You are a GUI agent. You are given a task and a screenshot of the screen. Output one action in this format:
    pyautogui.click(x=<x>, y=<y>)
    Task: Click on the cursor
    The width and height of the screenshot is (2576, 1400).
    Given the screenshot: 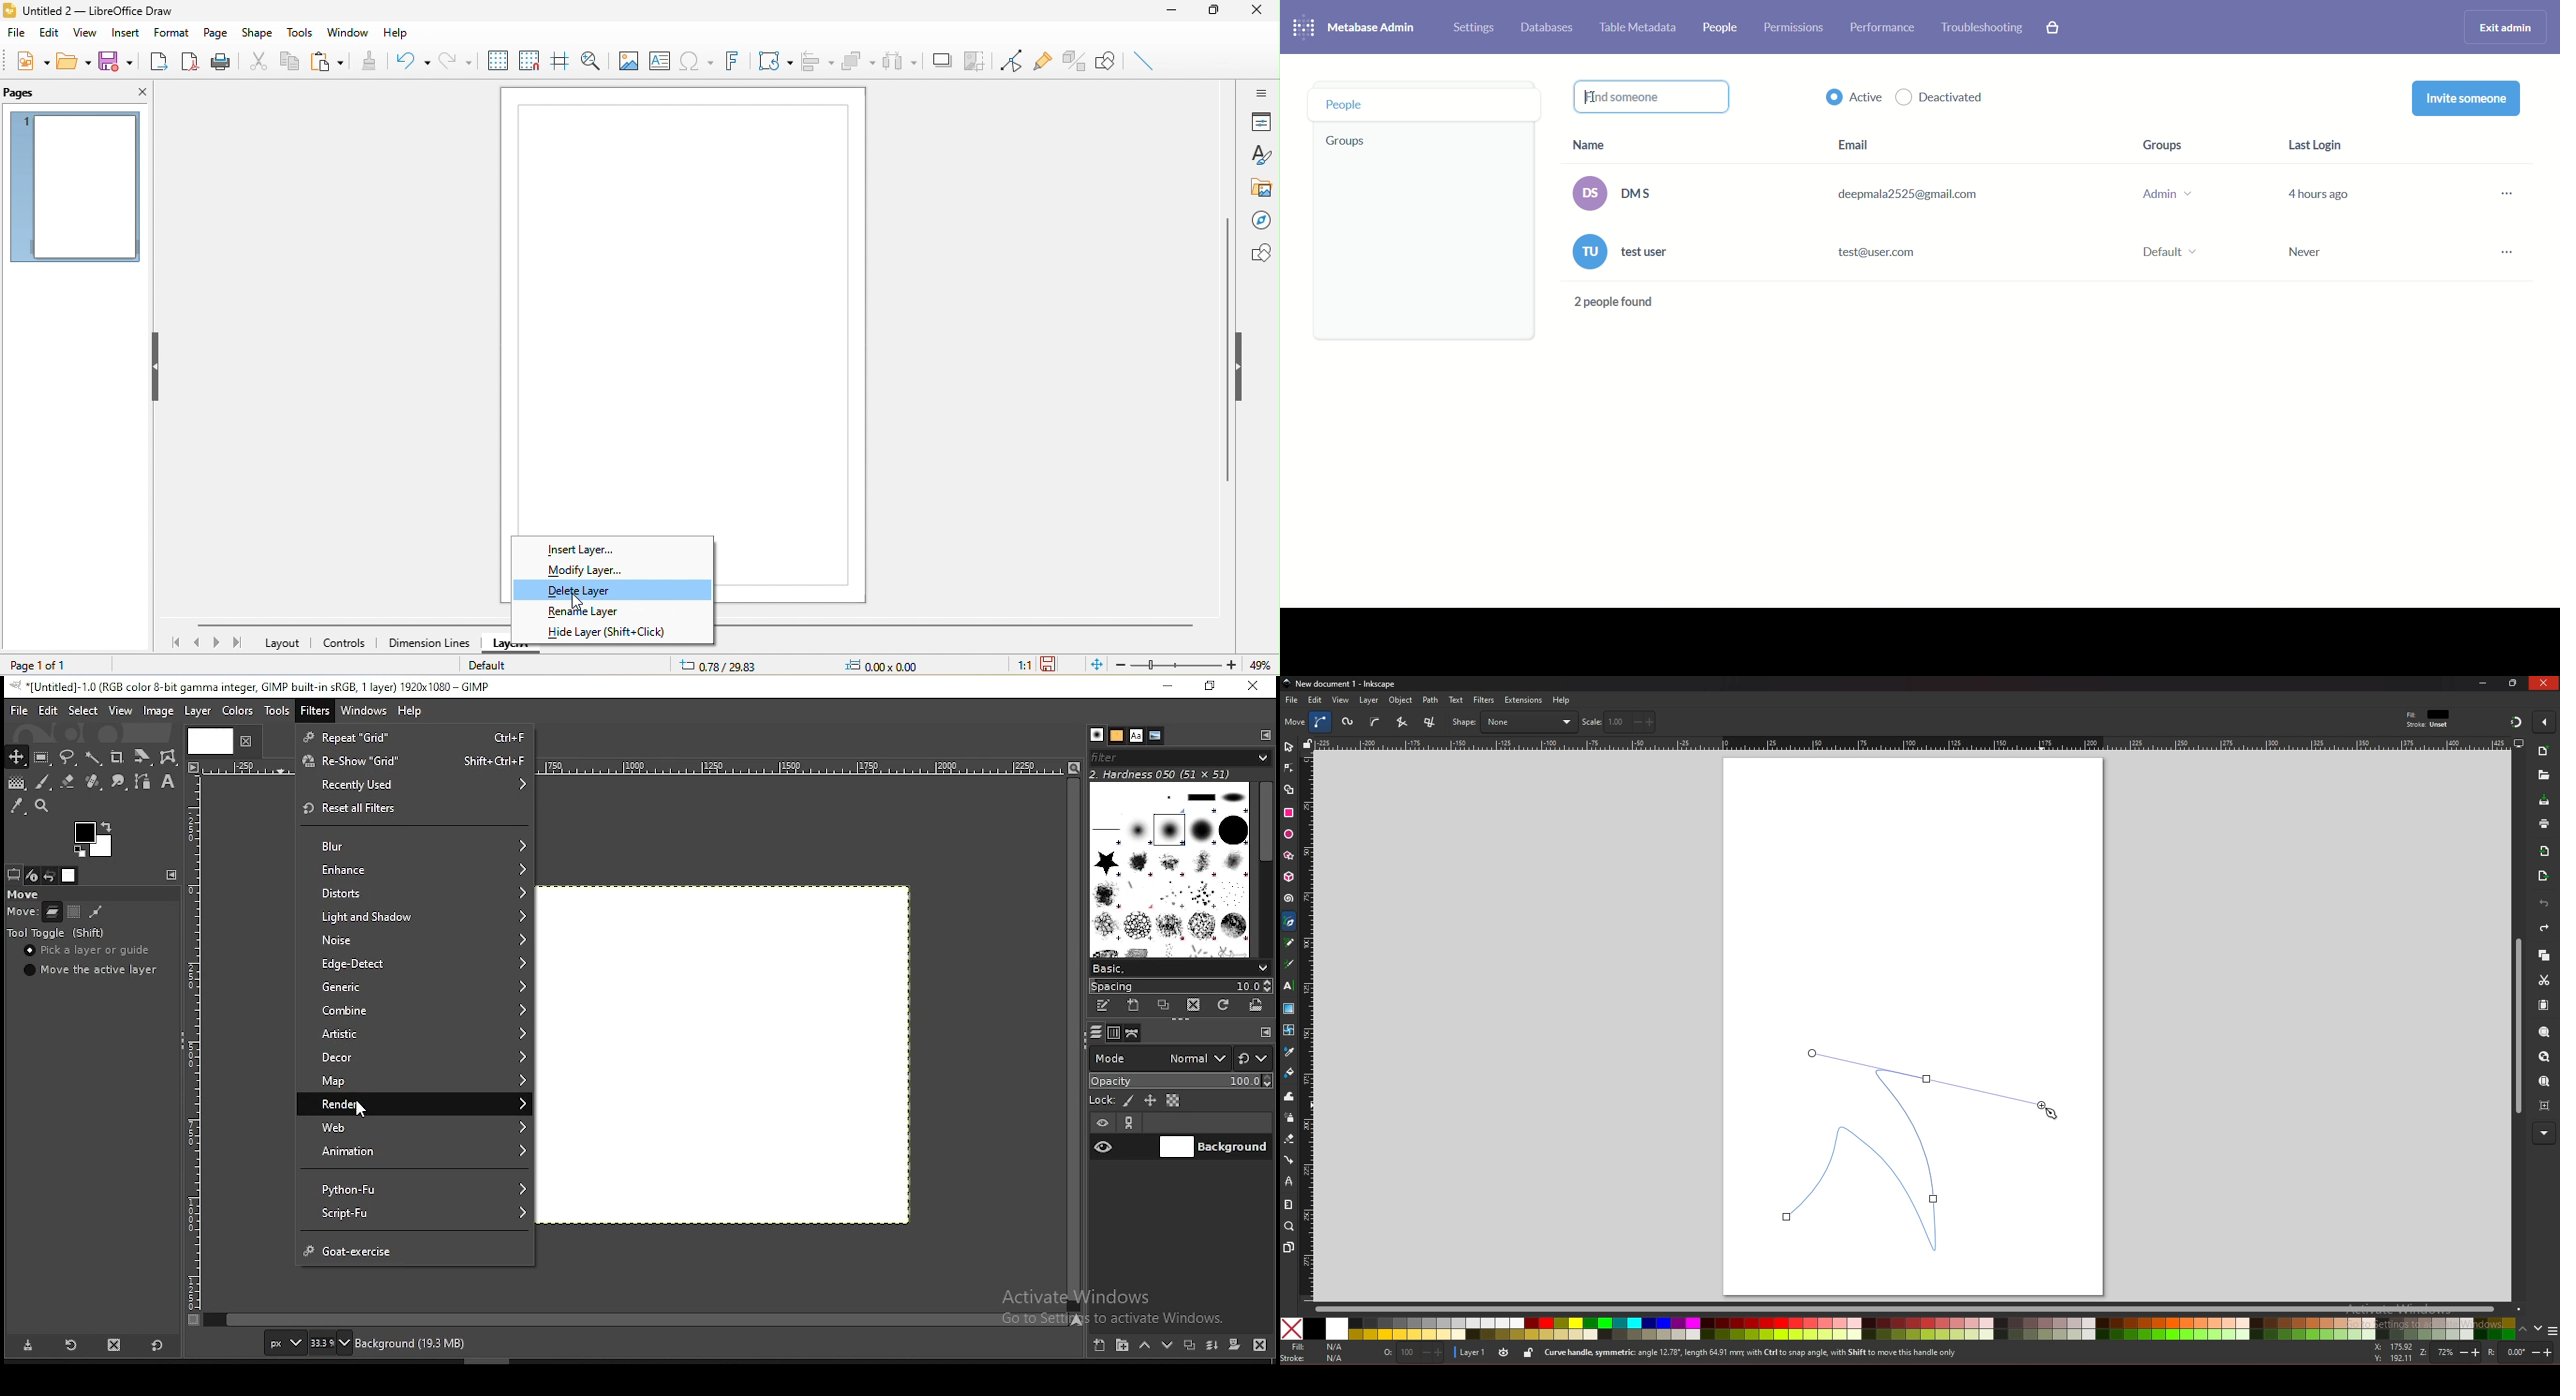 What is the action you would take?
    pyautogui.click(x=2051, y=1110)
    